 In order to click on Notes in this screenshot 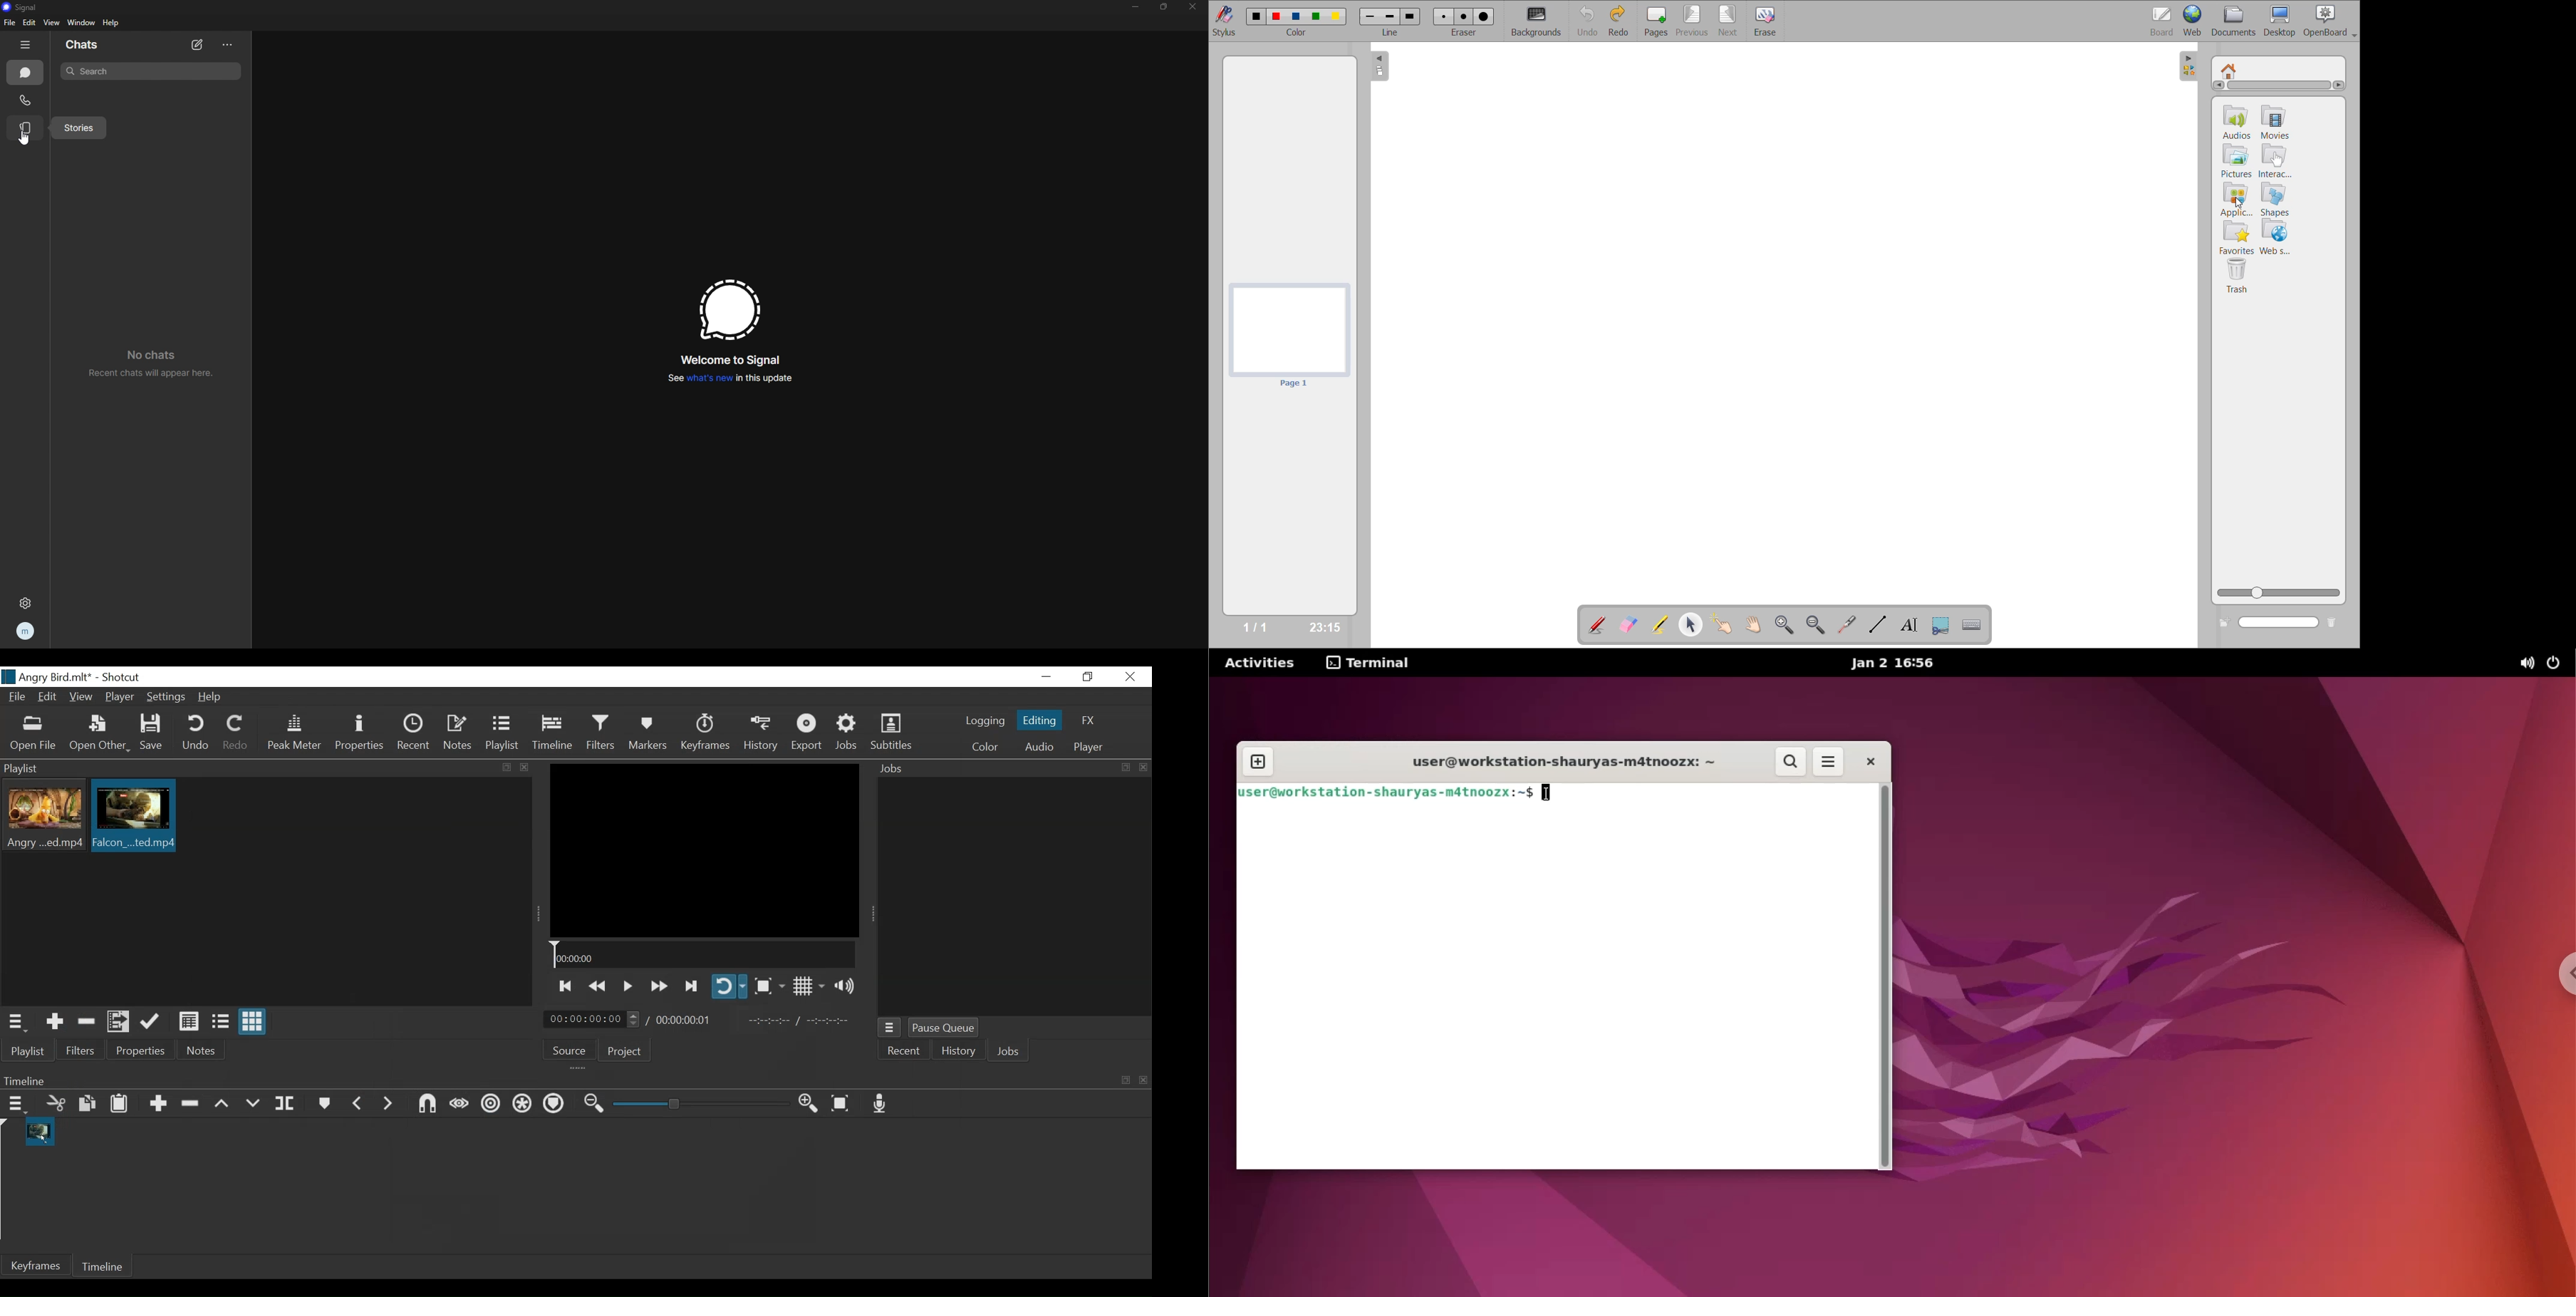, I will do `click(202, 1050)`.